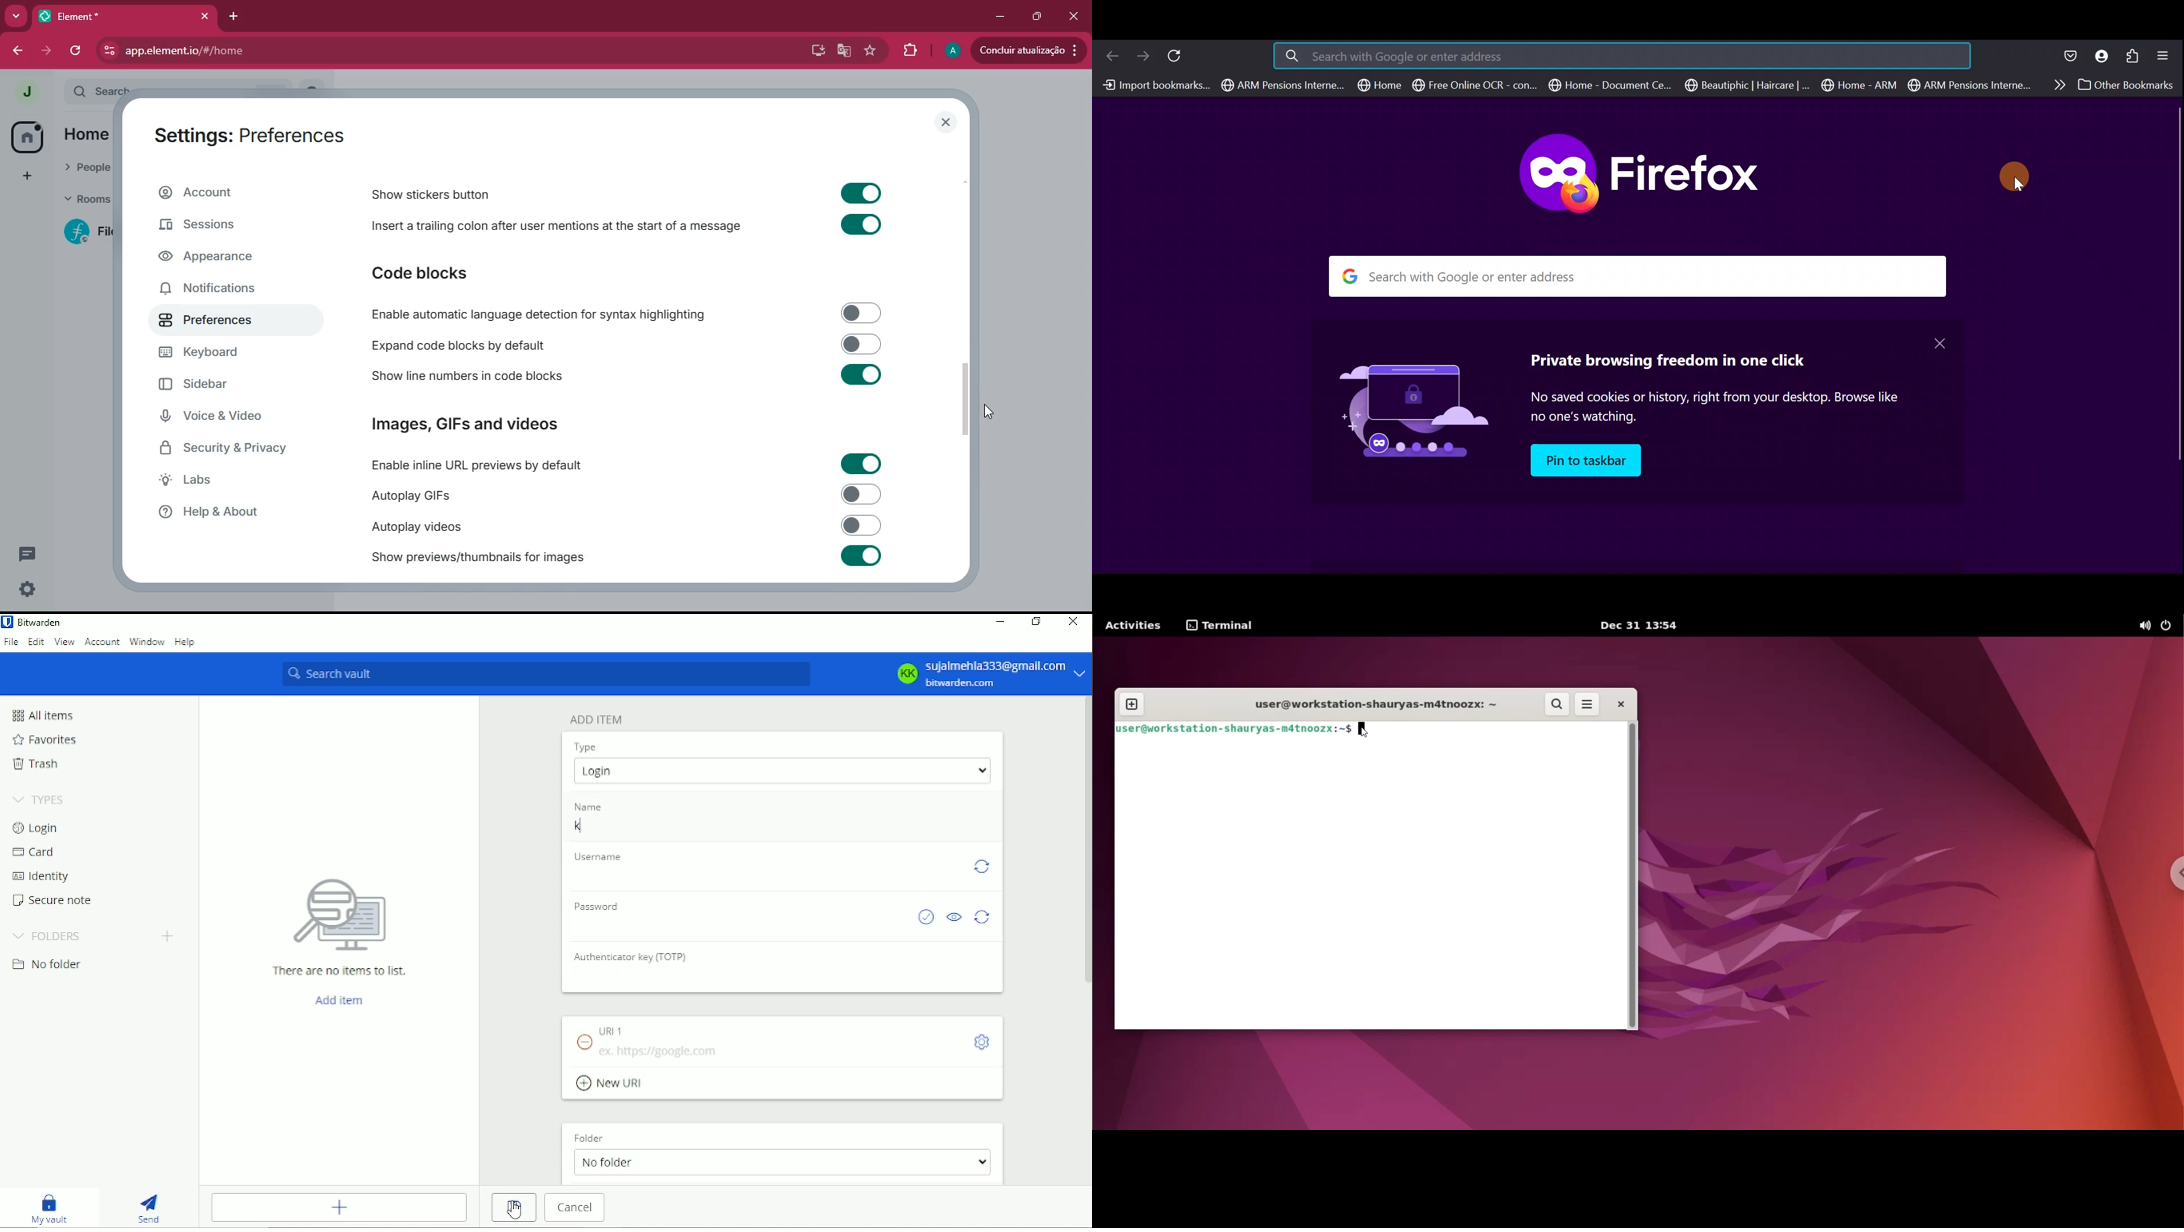 Image resolution: width=2184 pixels, height=1232 pixels. Describe the element at coordinates (171, 937) in the screenshot. I see `Create folder` at that location.